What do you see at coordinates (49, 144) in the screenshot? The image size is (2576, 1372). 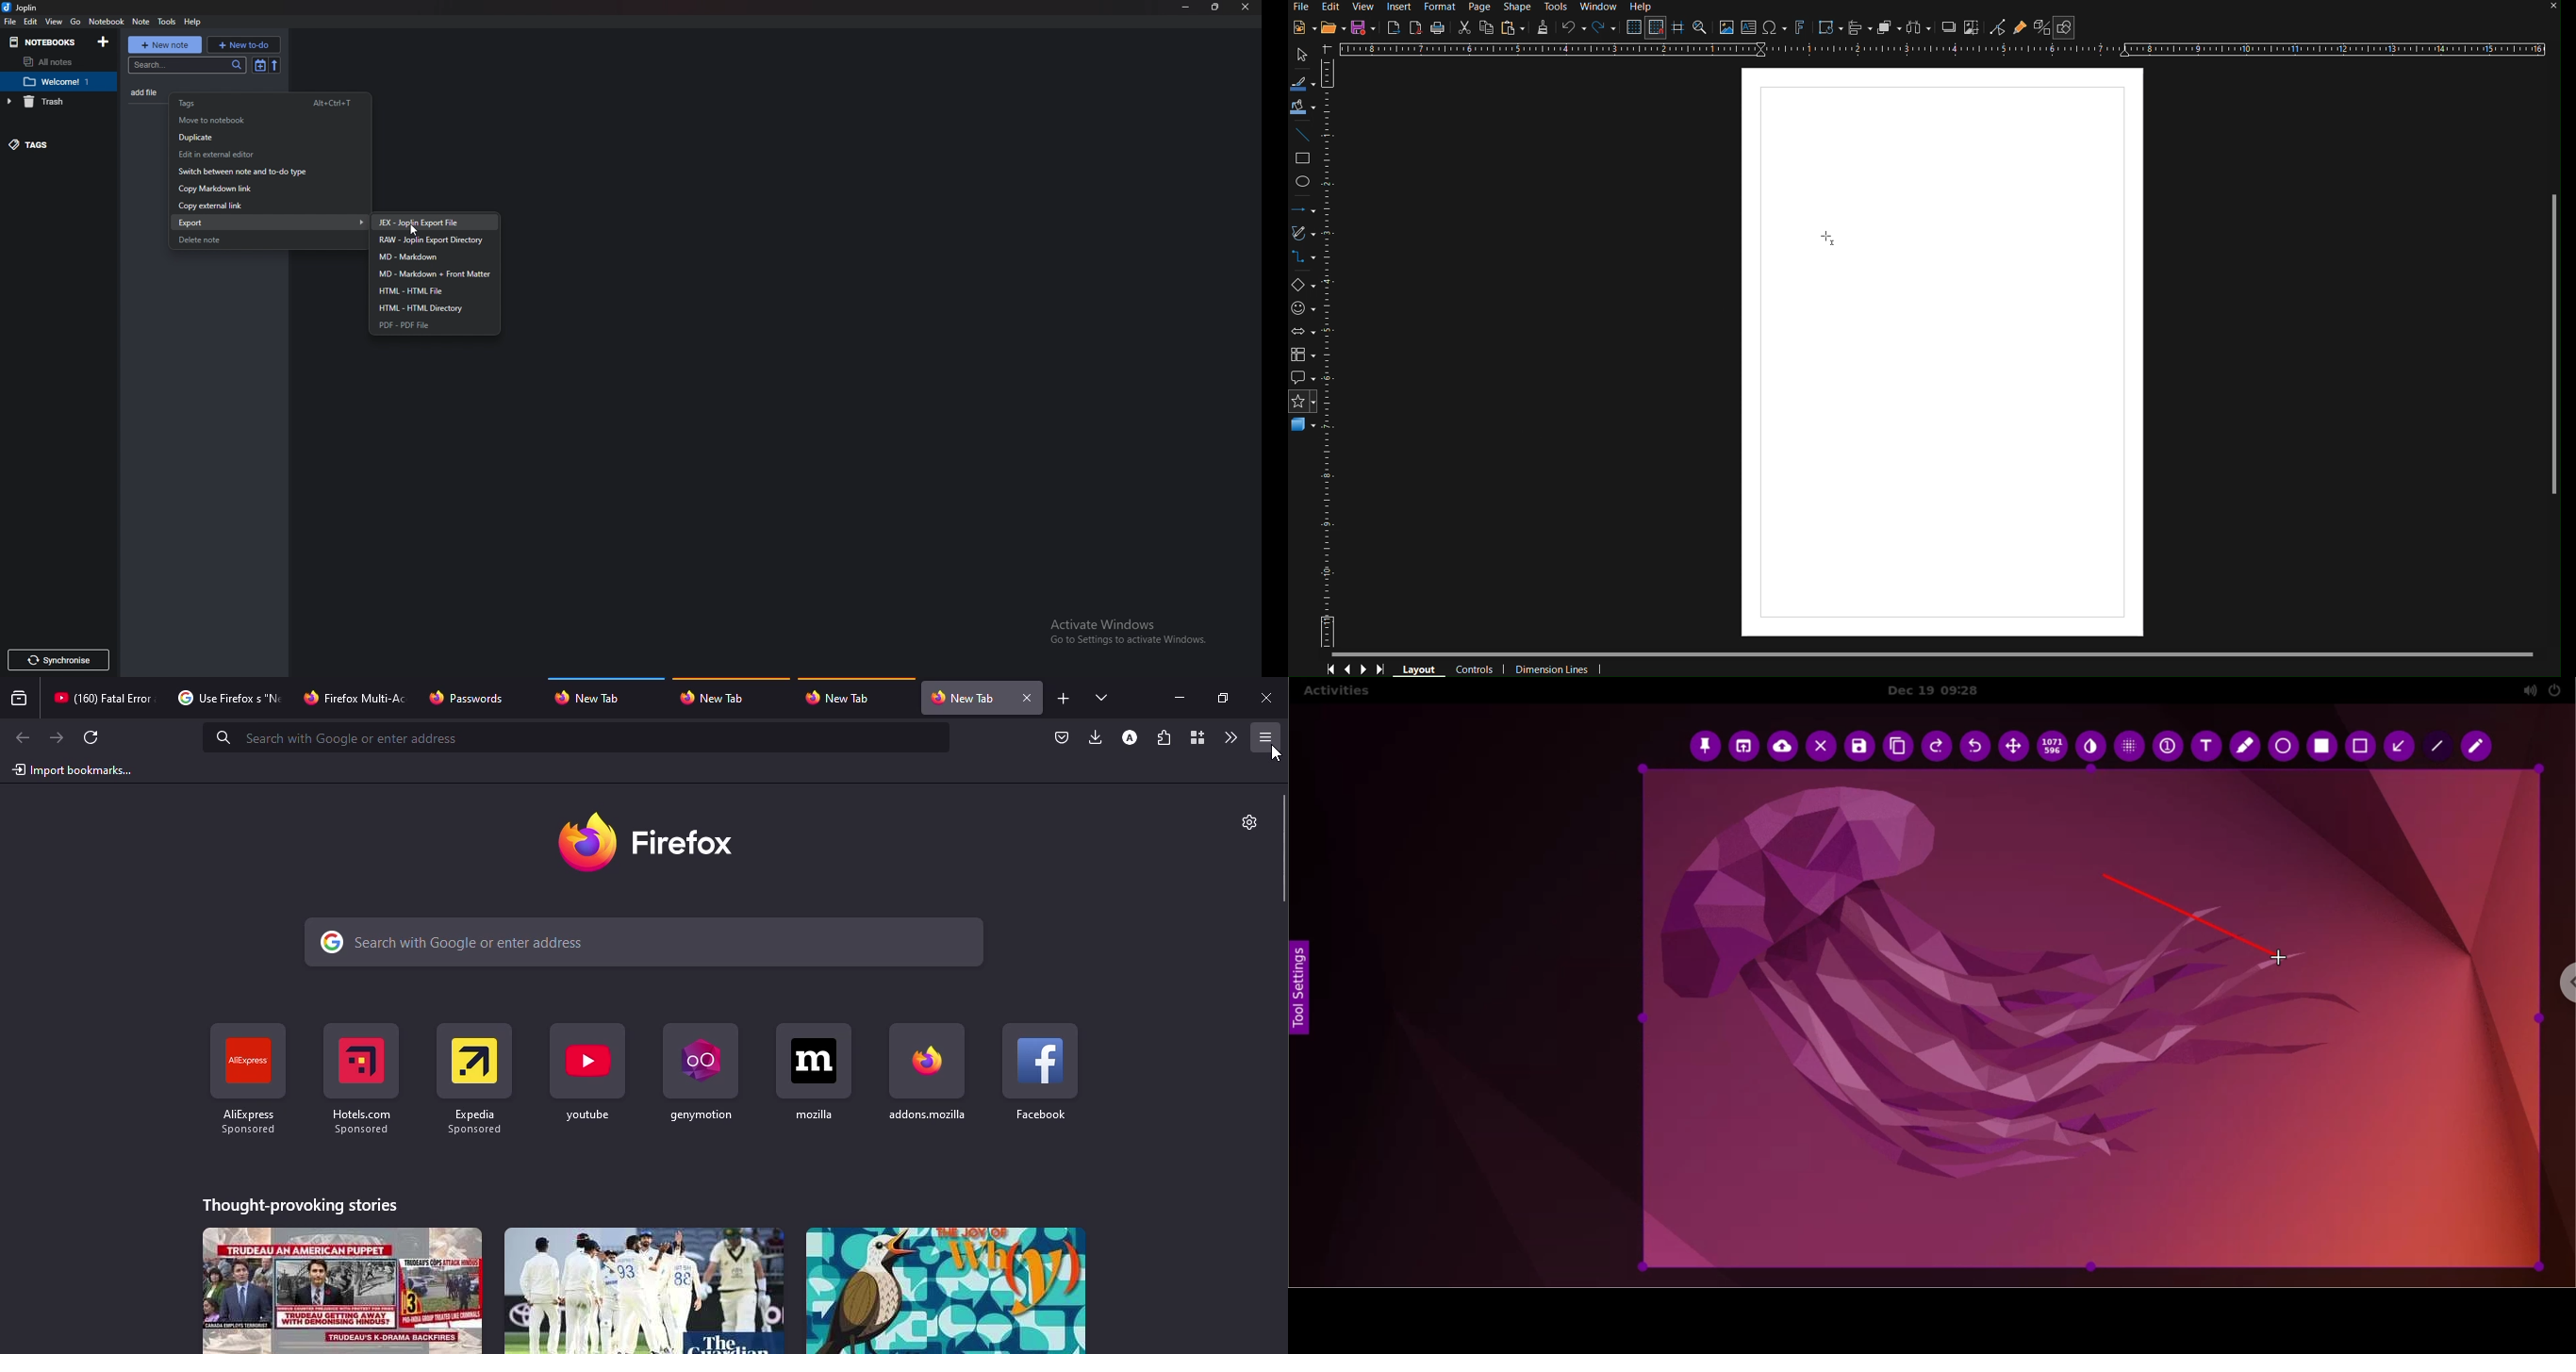 I see `Tags` at bounding box center [49, 144].